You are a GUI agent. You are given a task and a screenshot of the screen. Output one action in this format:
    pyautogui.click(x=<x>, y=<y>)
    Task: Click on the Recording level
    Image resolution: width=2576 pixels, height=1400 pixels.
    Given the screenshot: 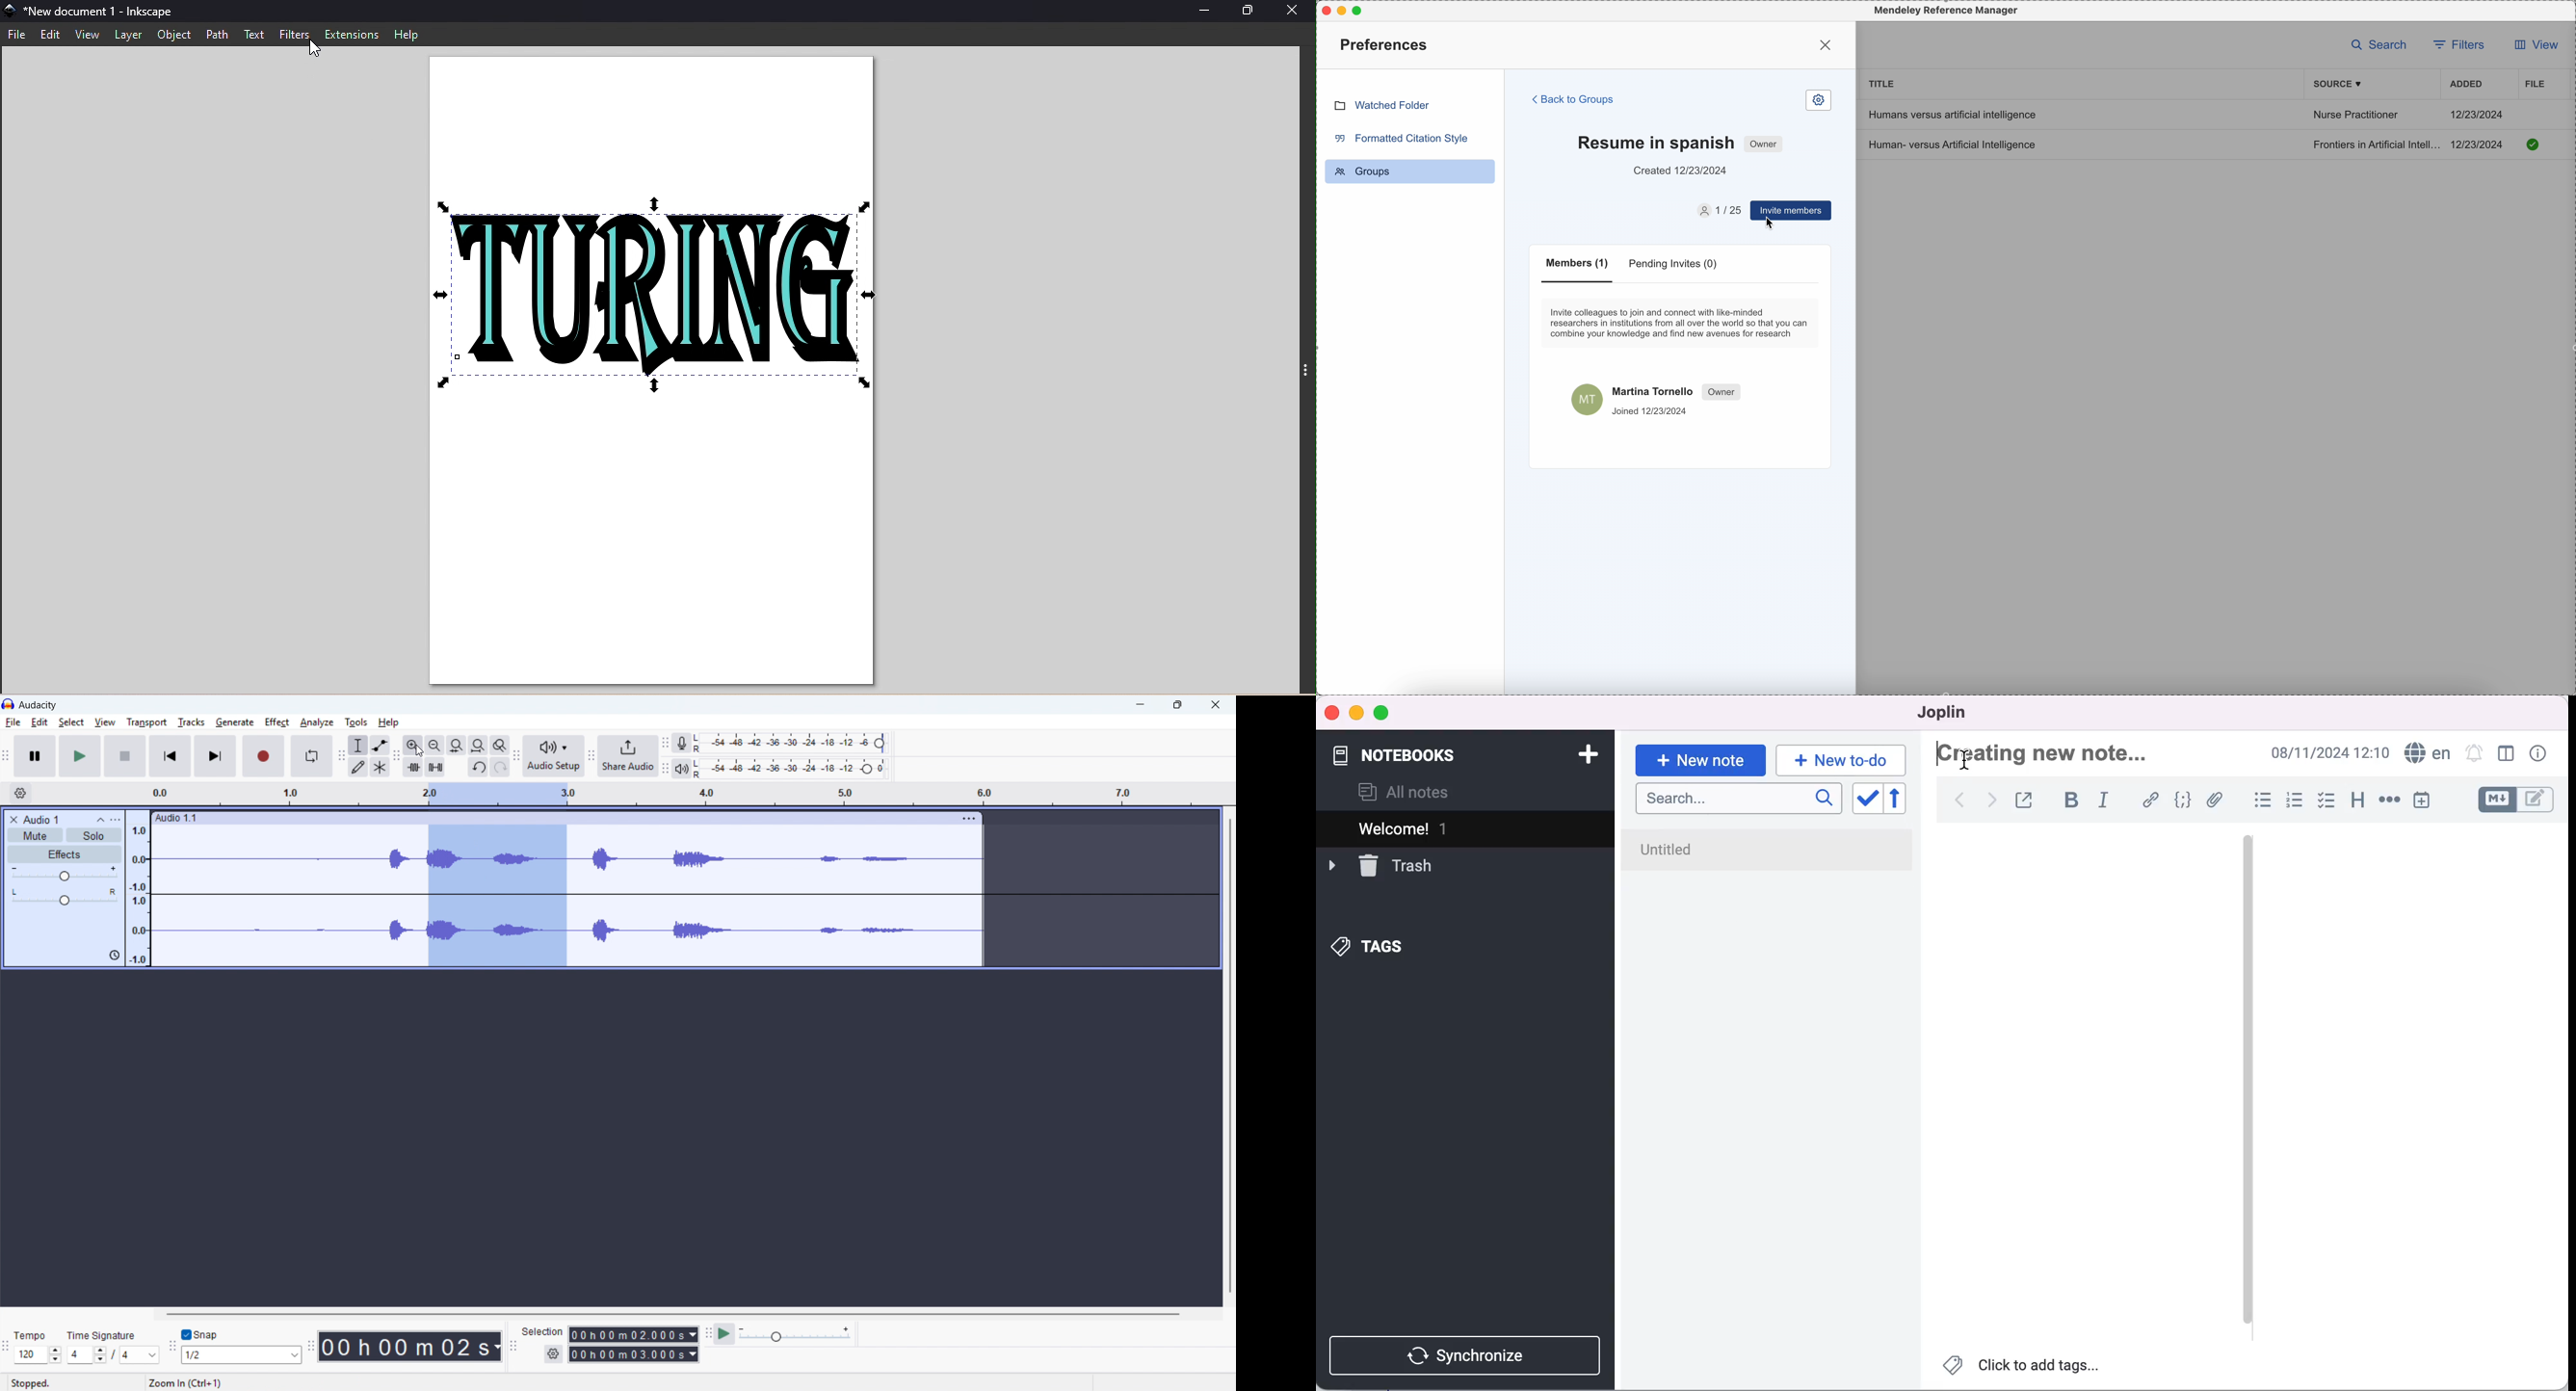 What is the action you would take?
    pyautogui.click(x=794, y=743)
    